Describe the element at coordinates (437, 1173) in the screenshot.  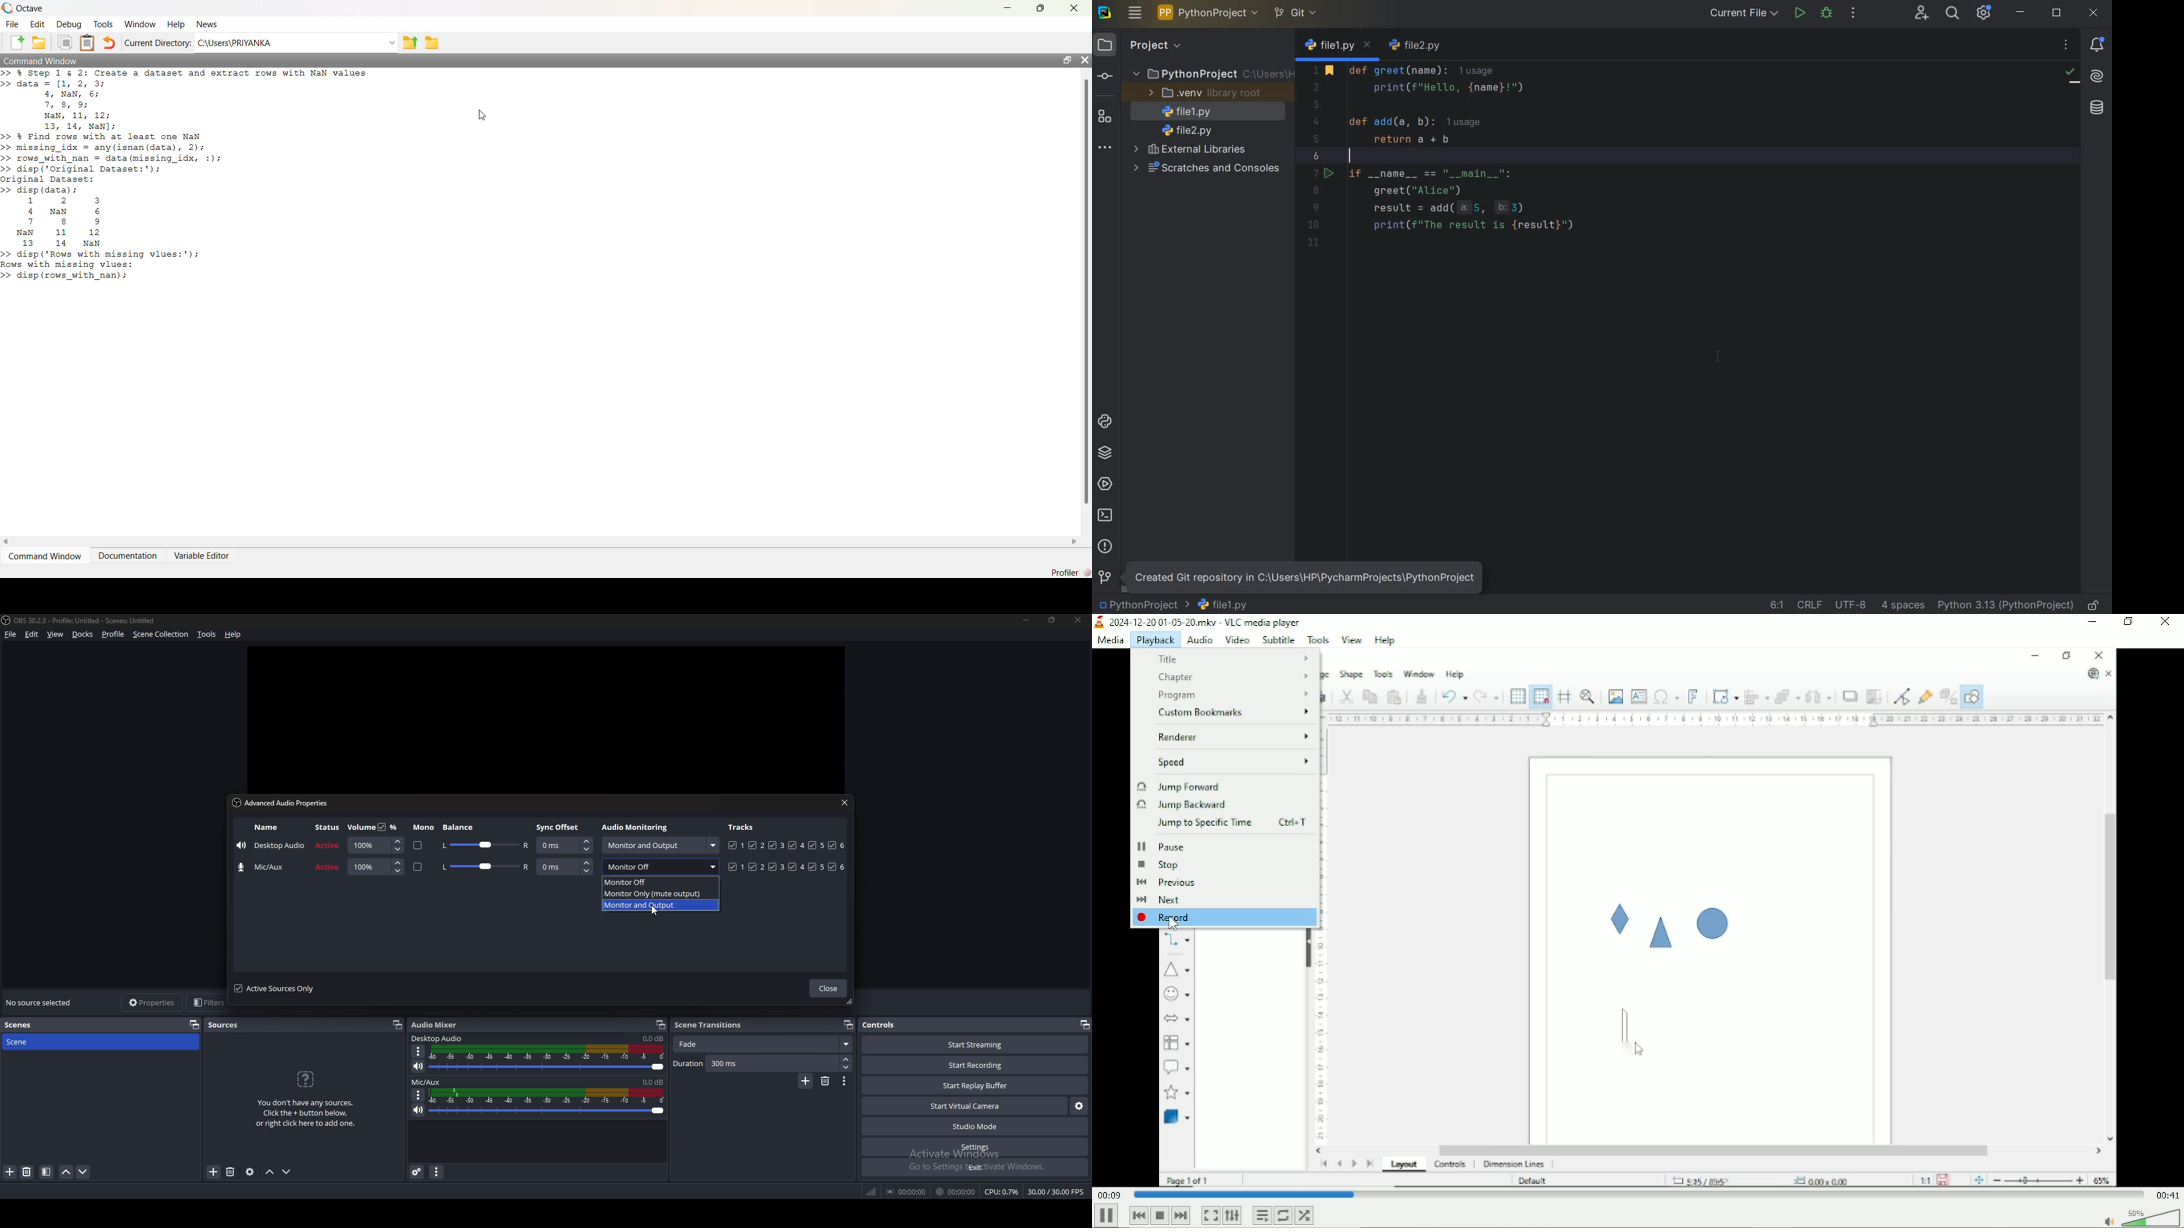
I see `audio mixer properties` at that location.